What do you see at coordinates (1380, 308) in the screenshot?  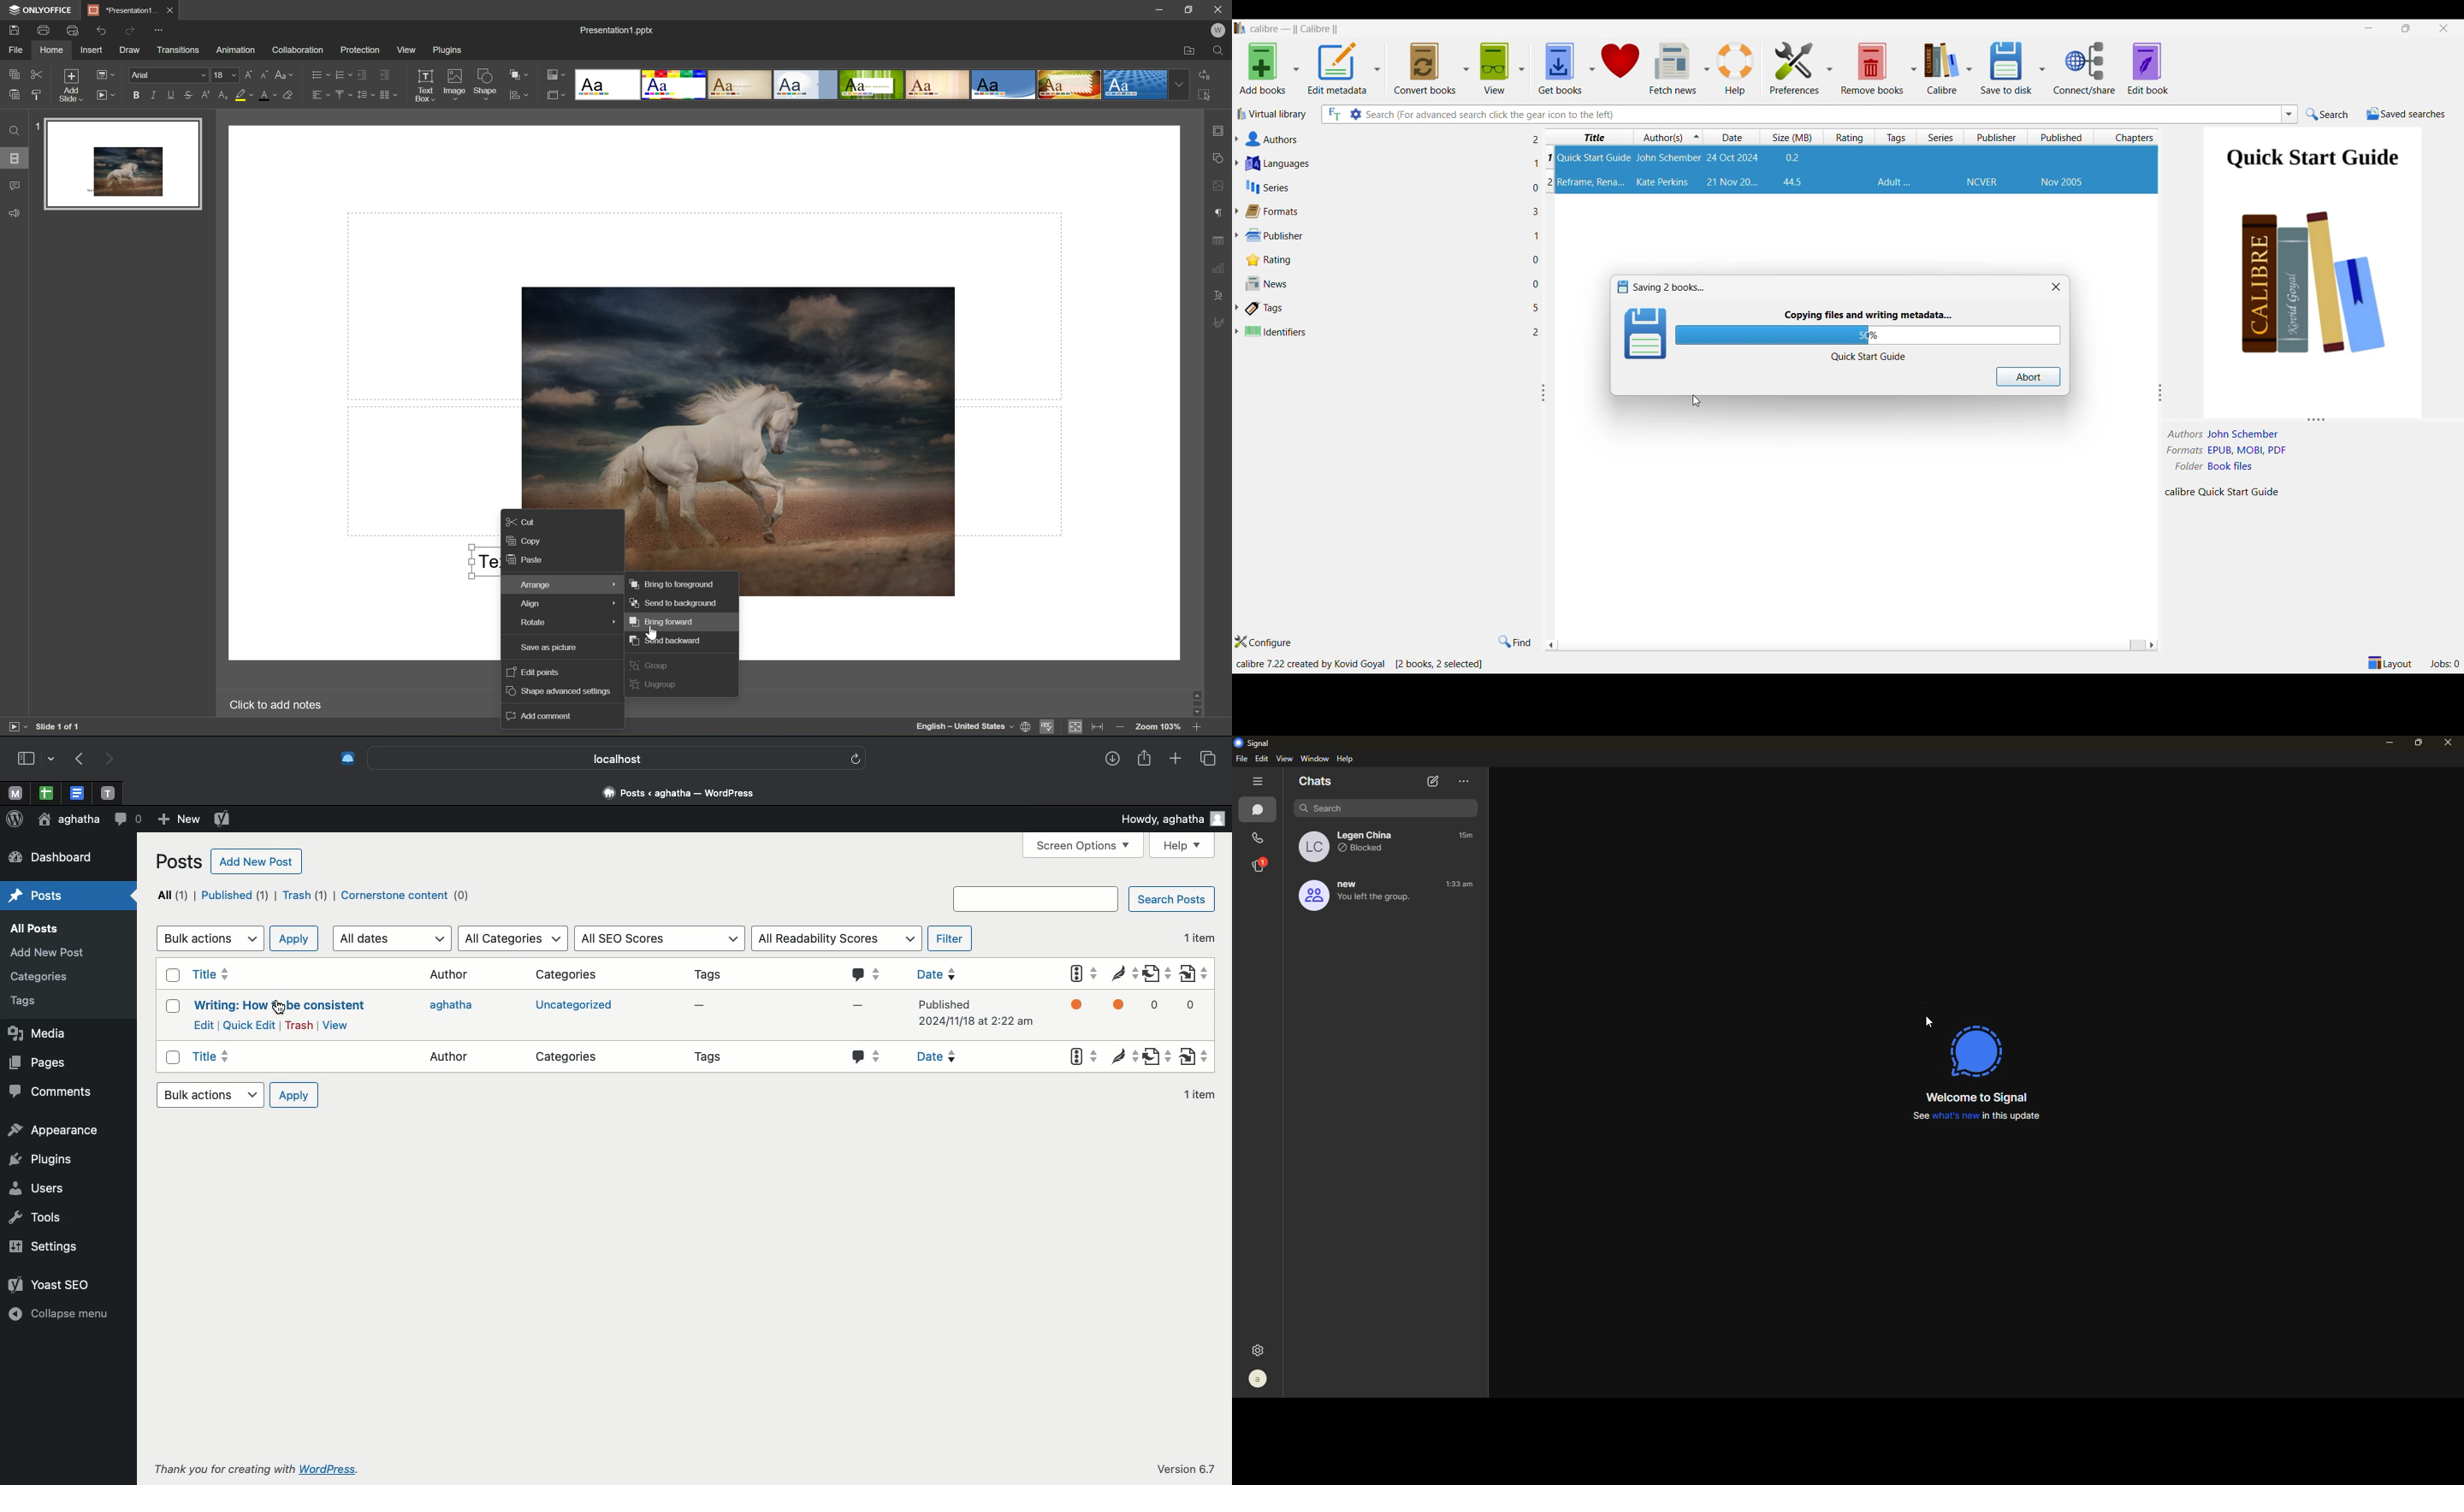 I see `Tags` at bounding box center [1380, 308].